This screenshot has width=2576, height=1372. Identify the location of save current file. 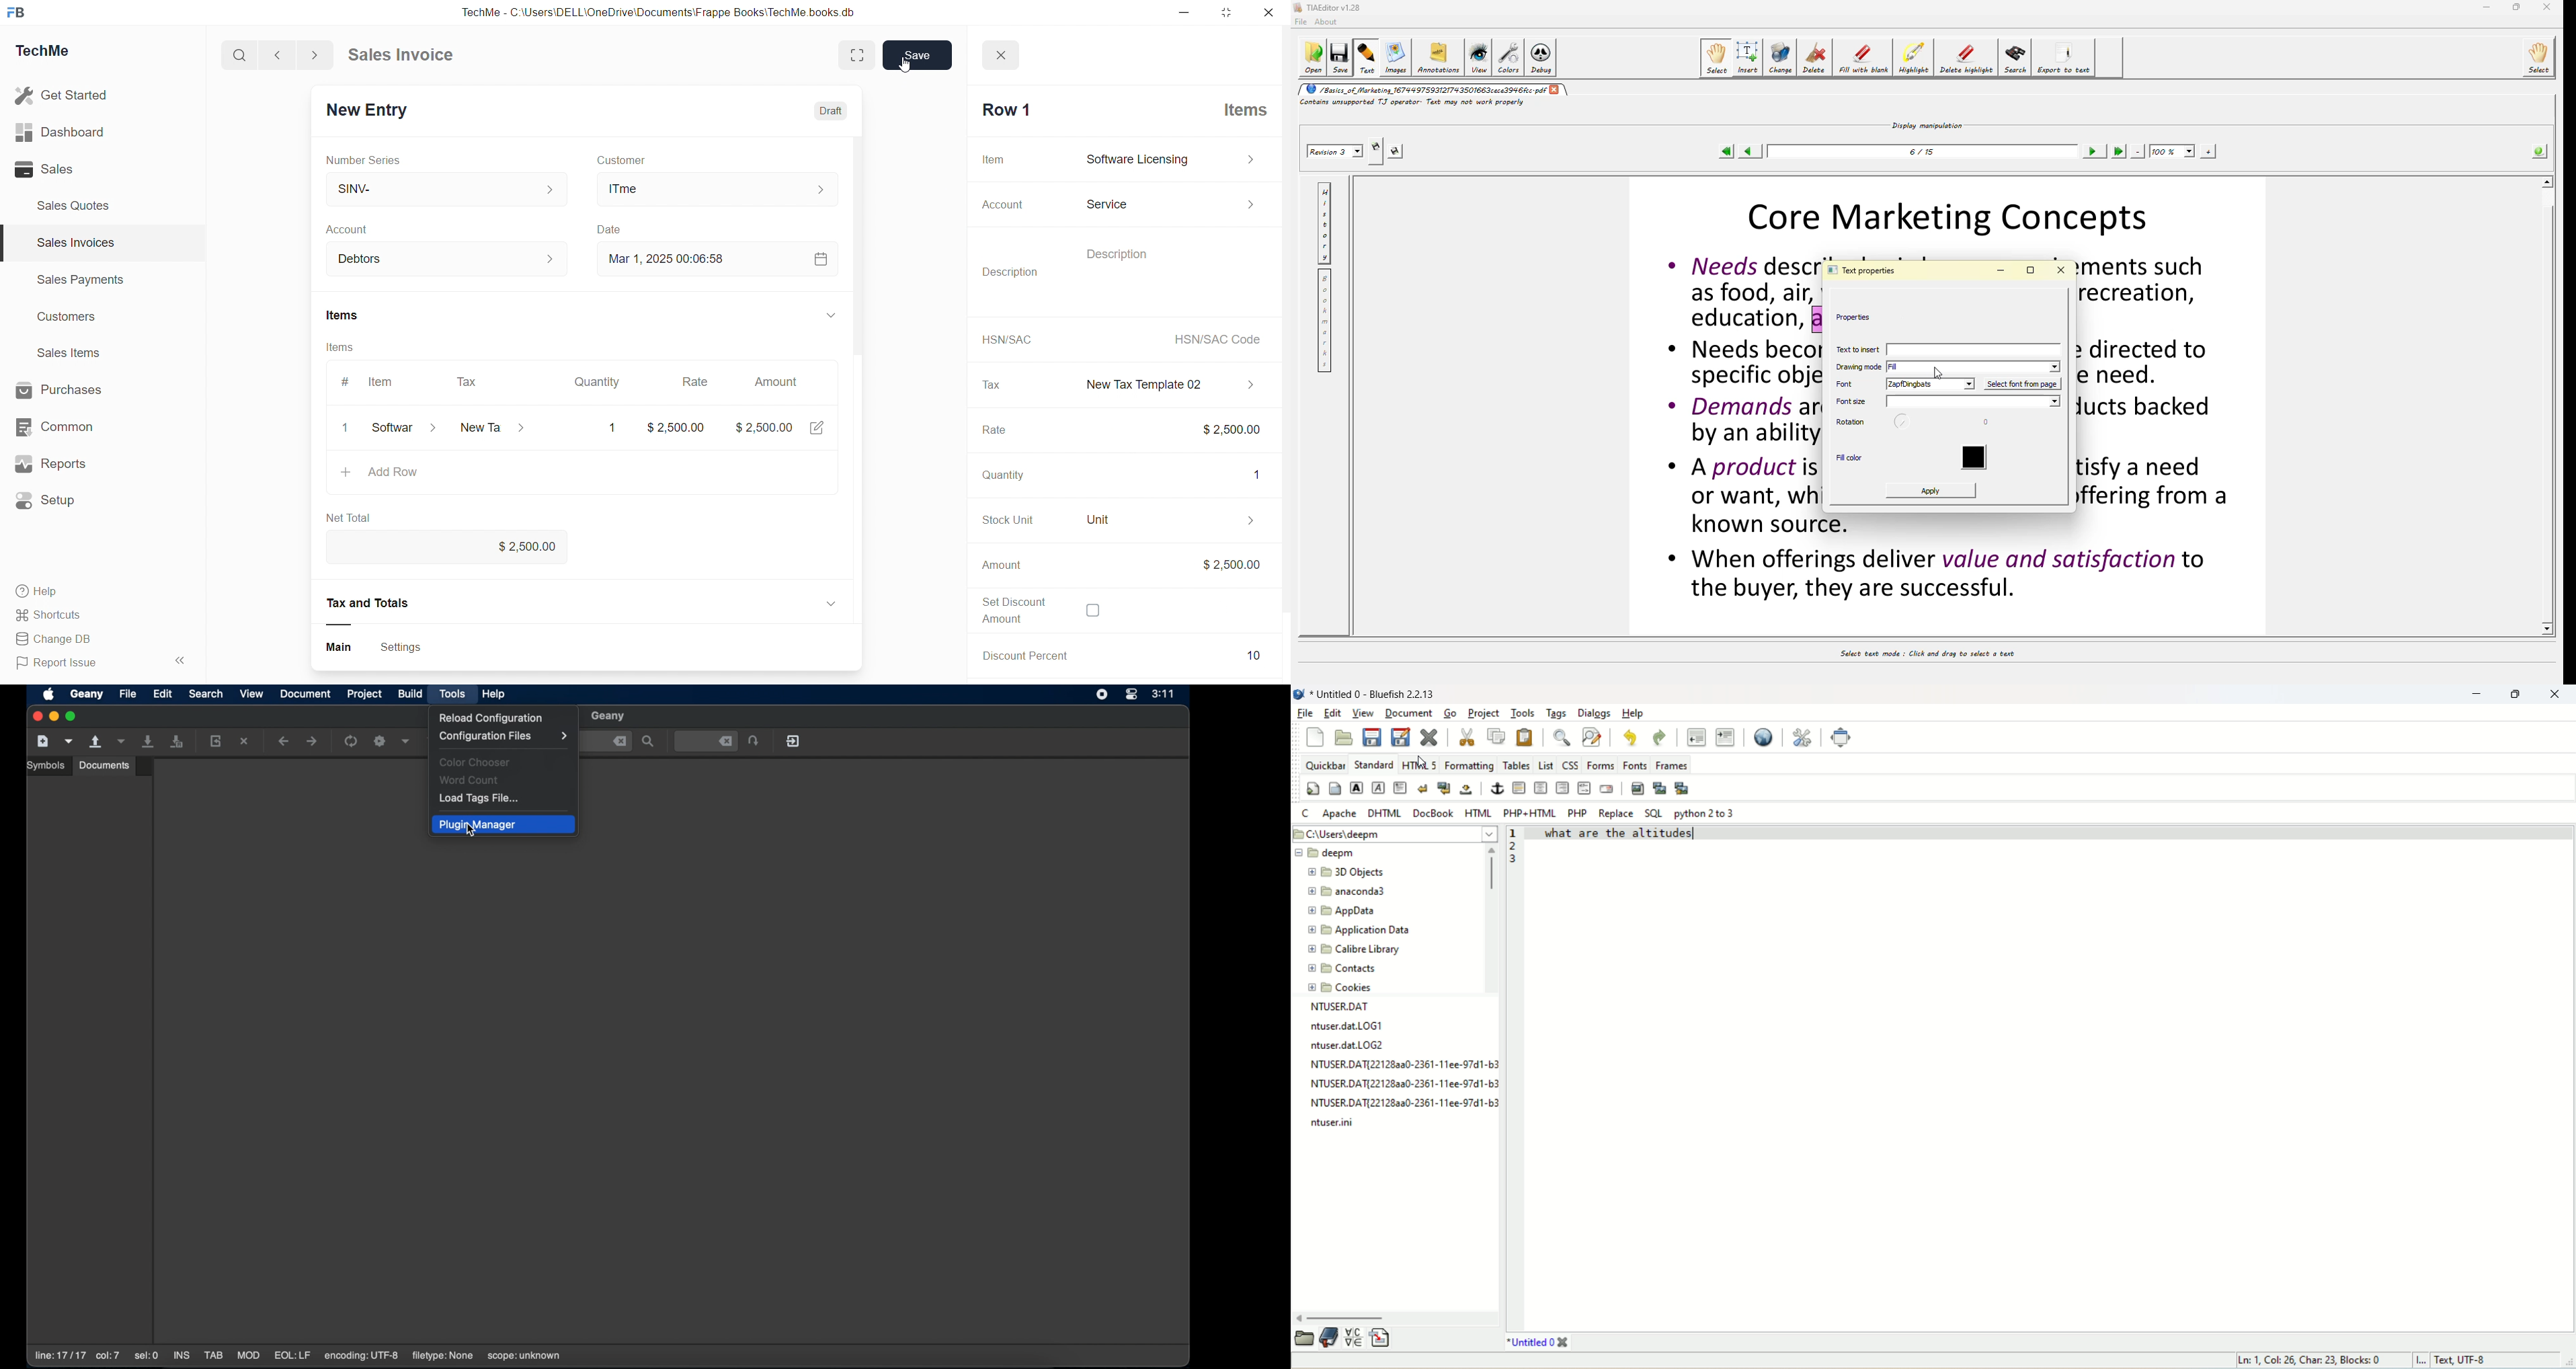
(1373, 737).